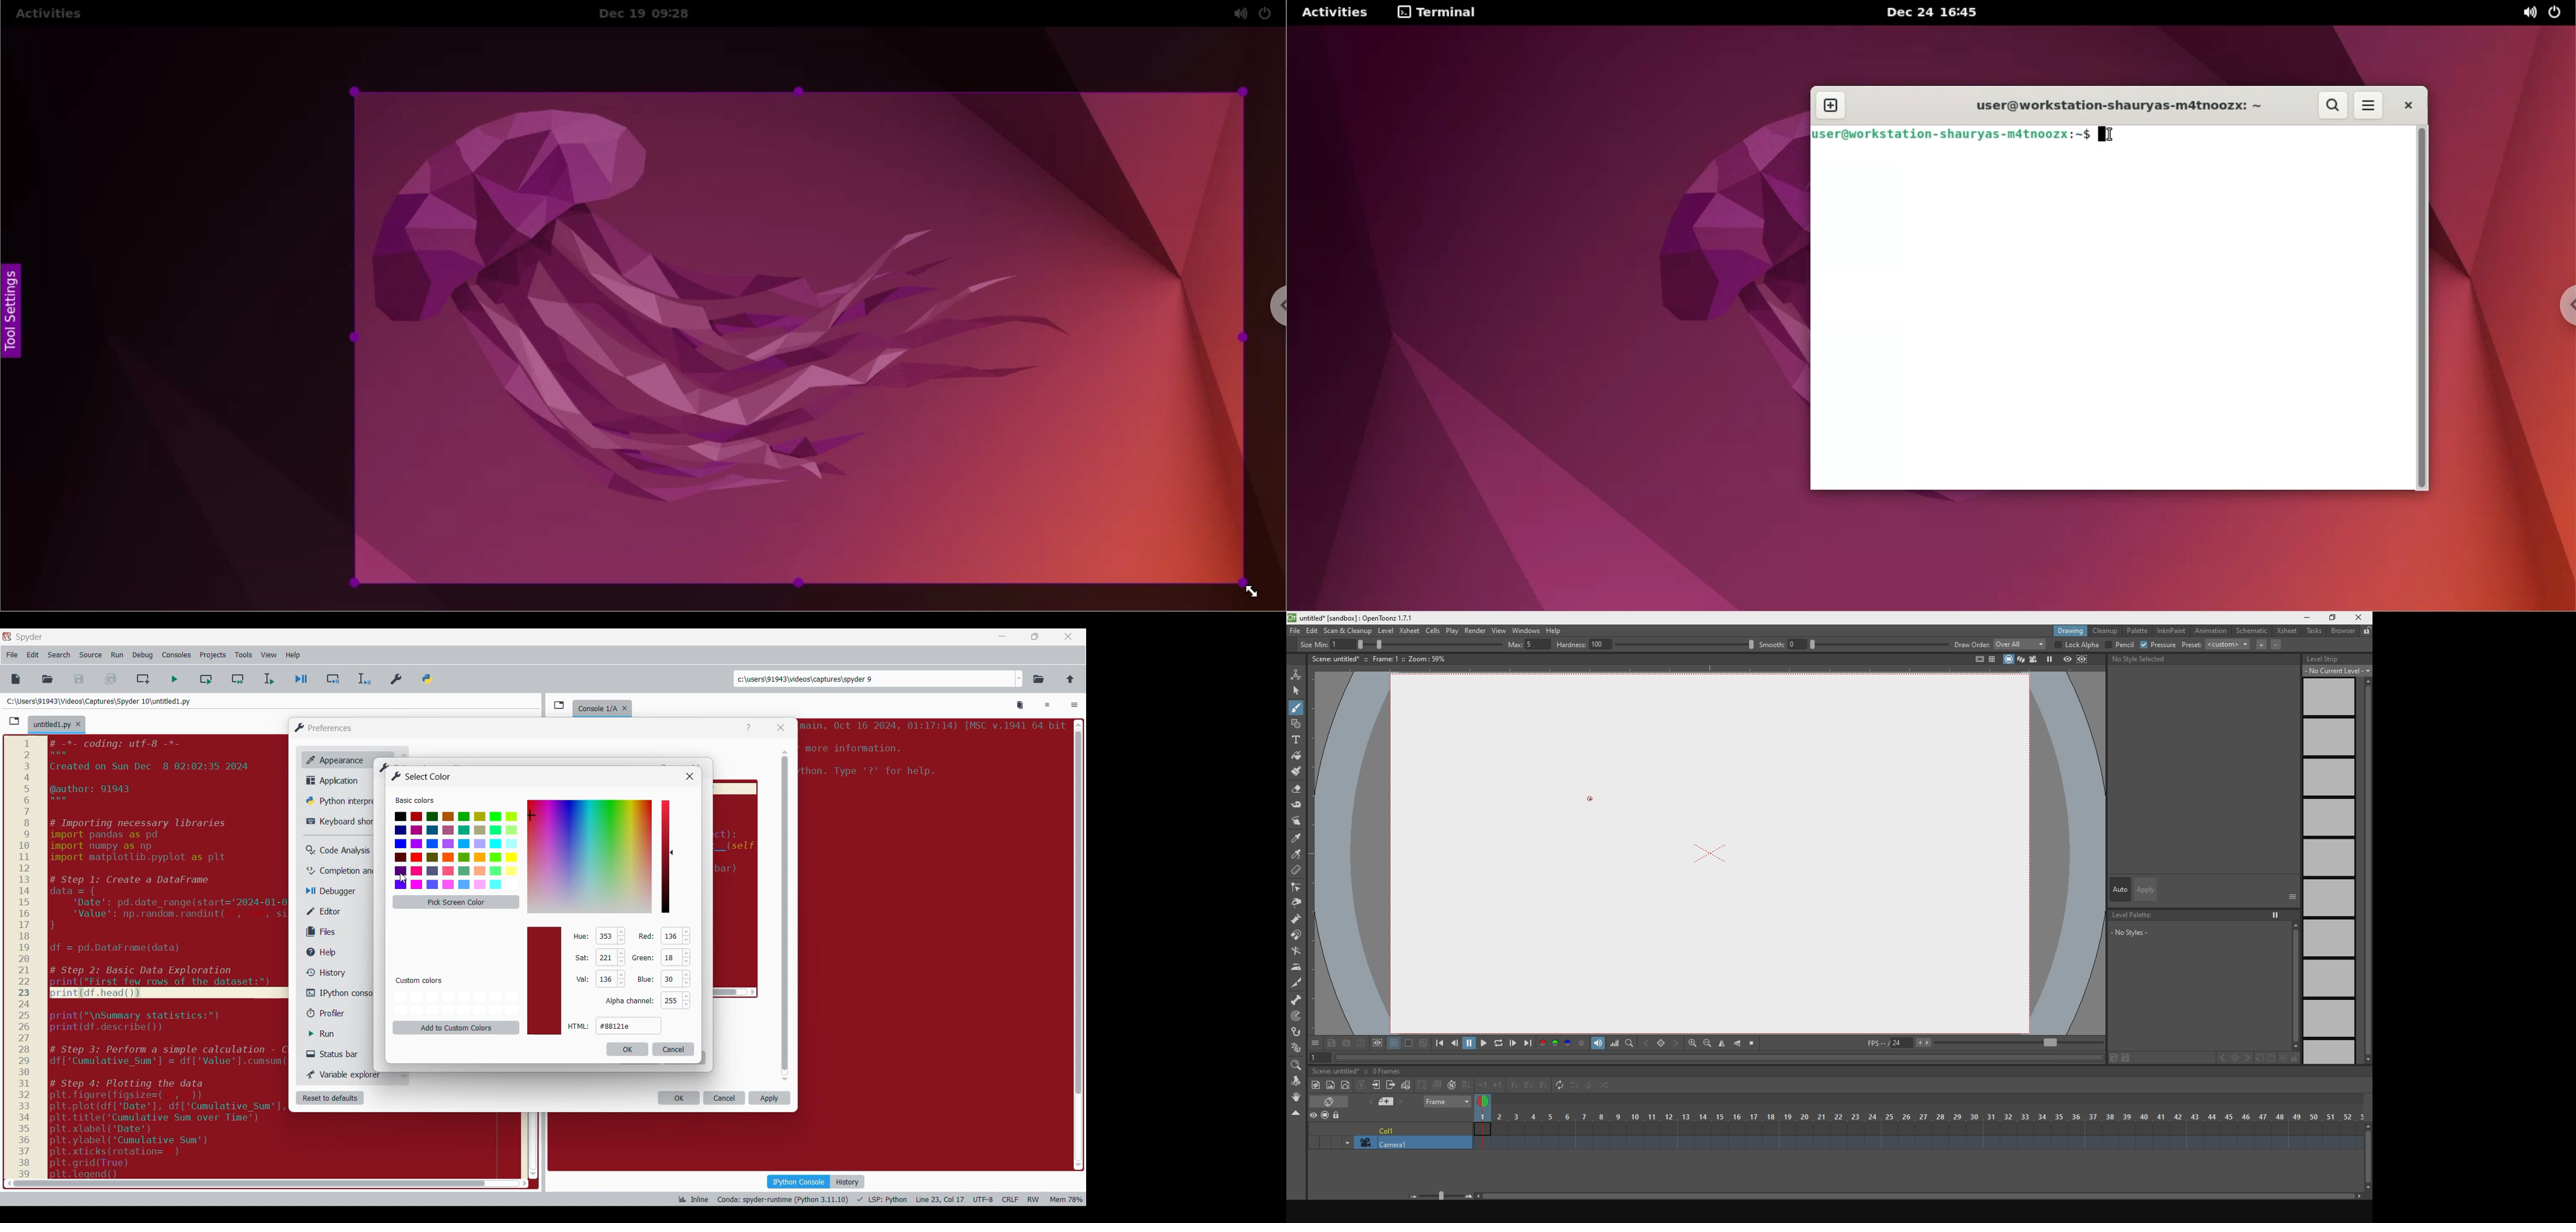 This screenshot has height=1232, width=2576. Describe the element at coordinates (1388, 1084) in the screenshot. I see `frames toolbar` at that location.